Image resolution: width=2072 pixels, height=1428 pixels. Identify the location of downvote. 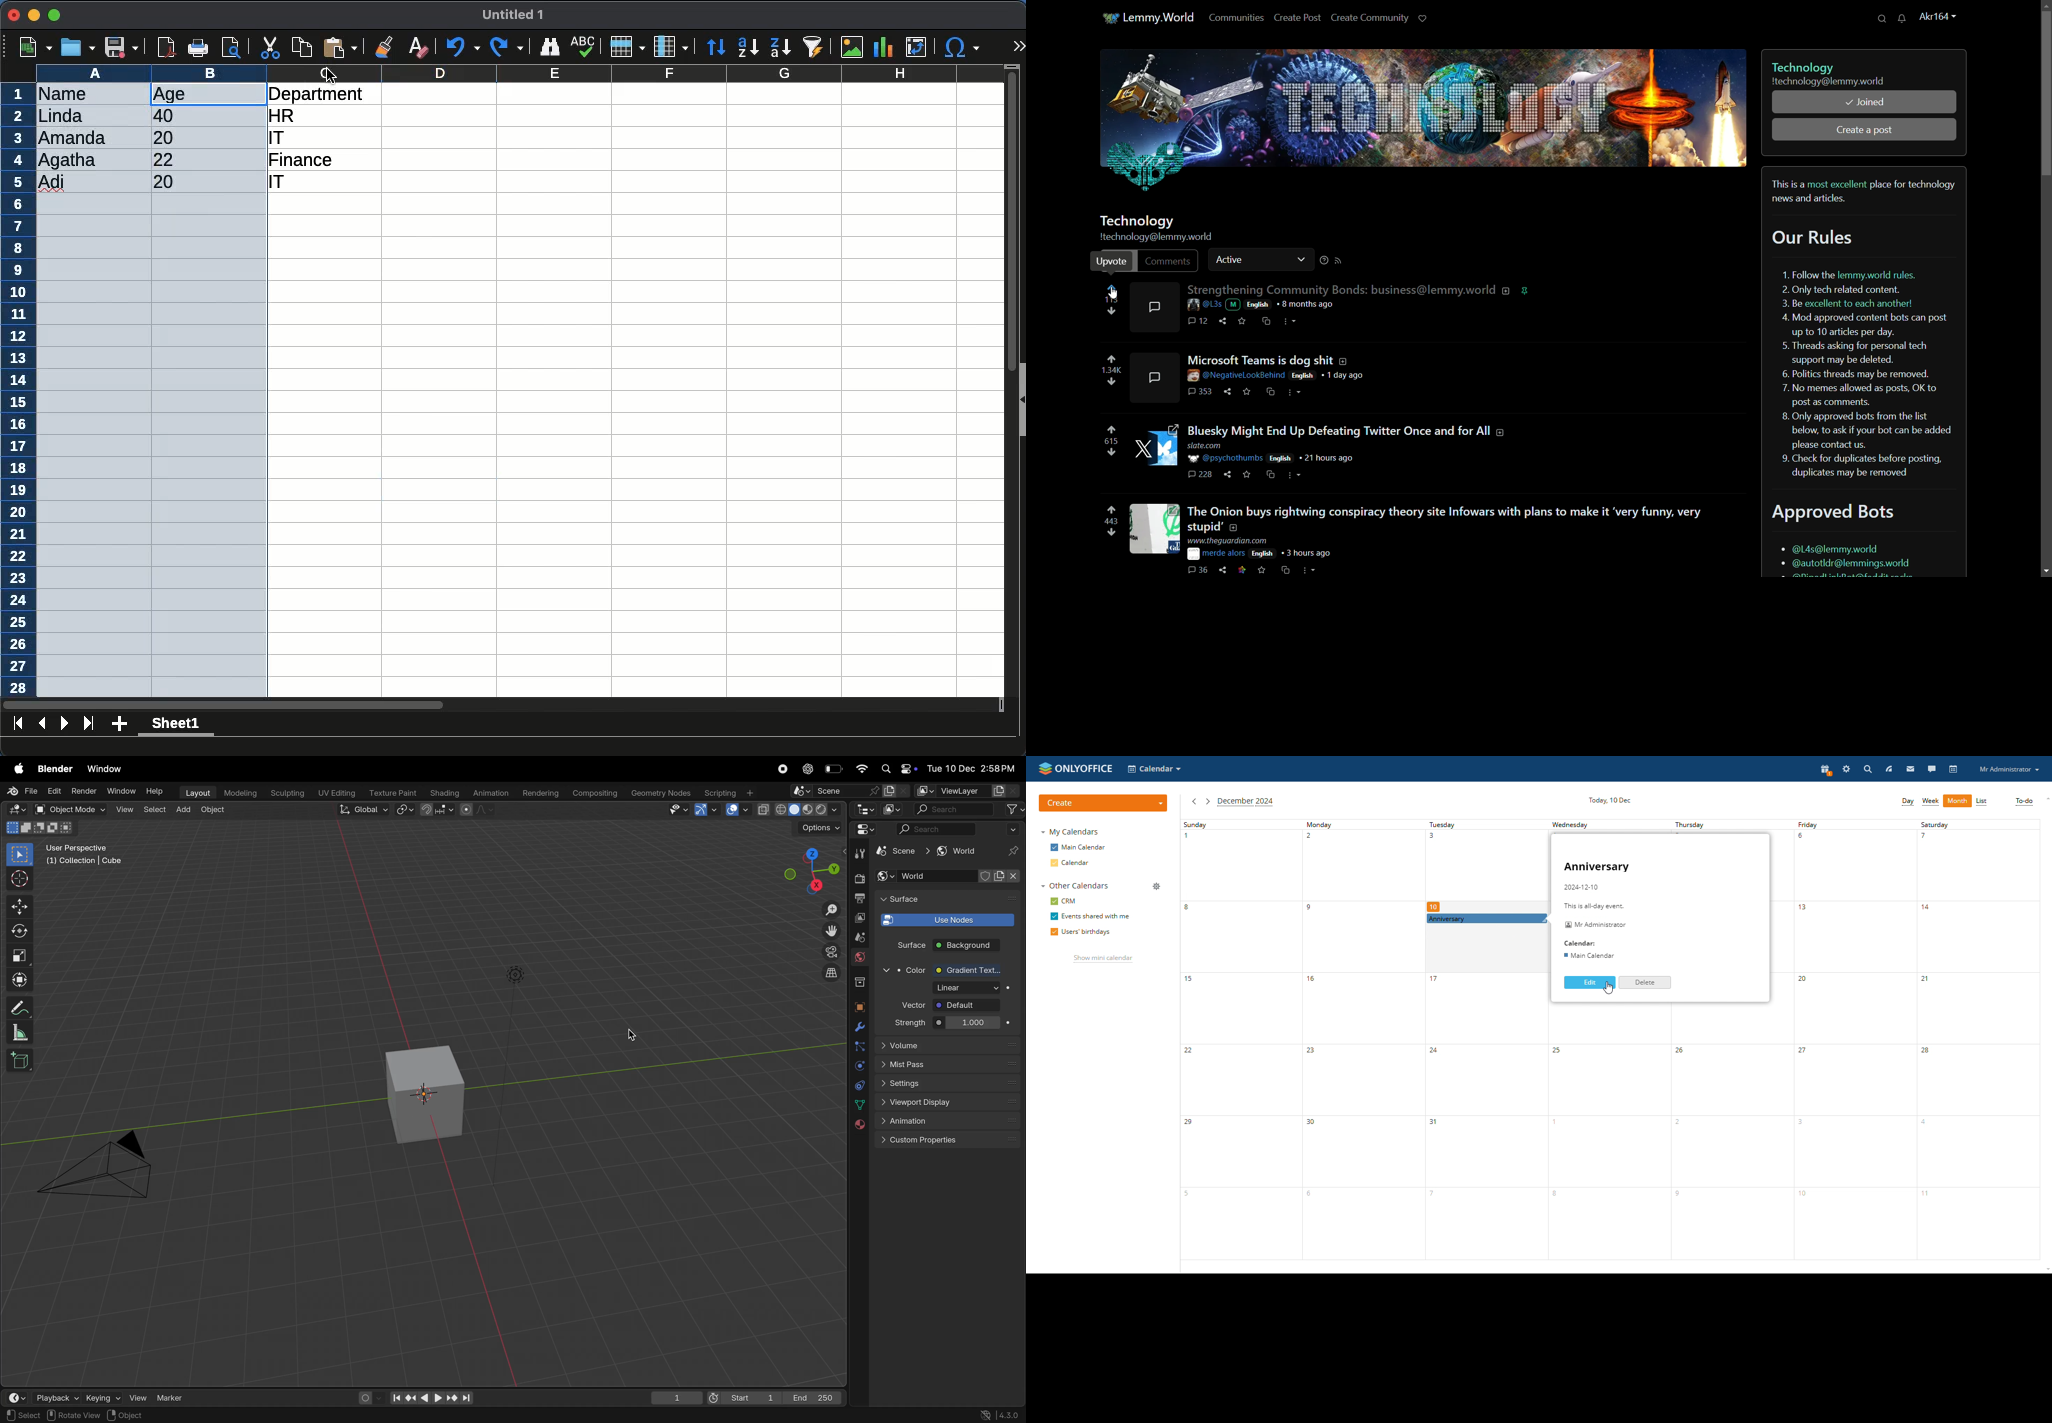
(1111, 532).